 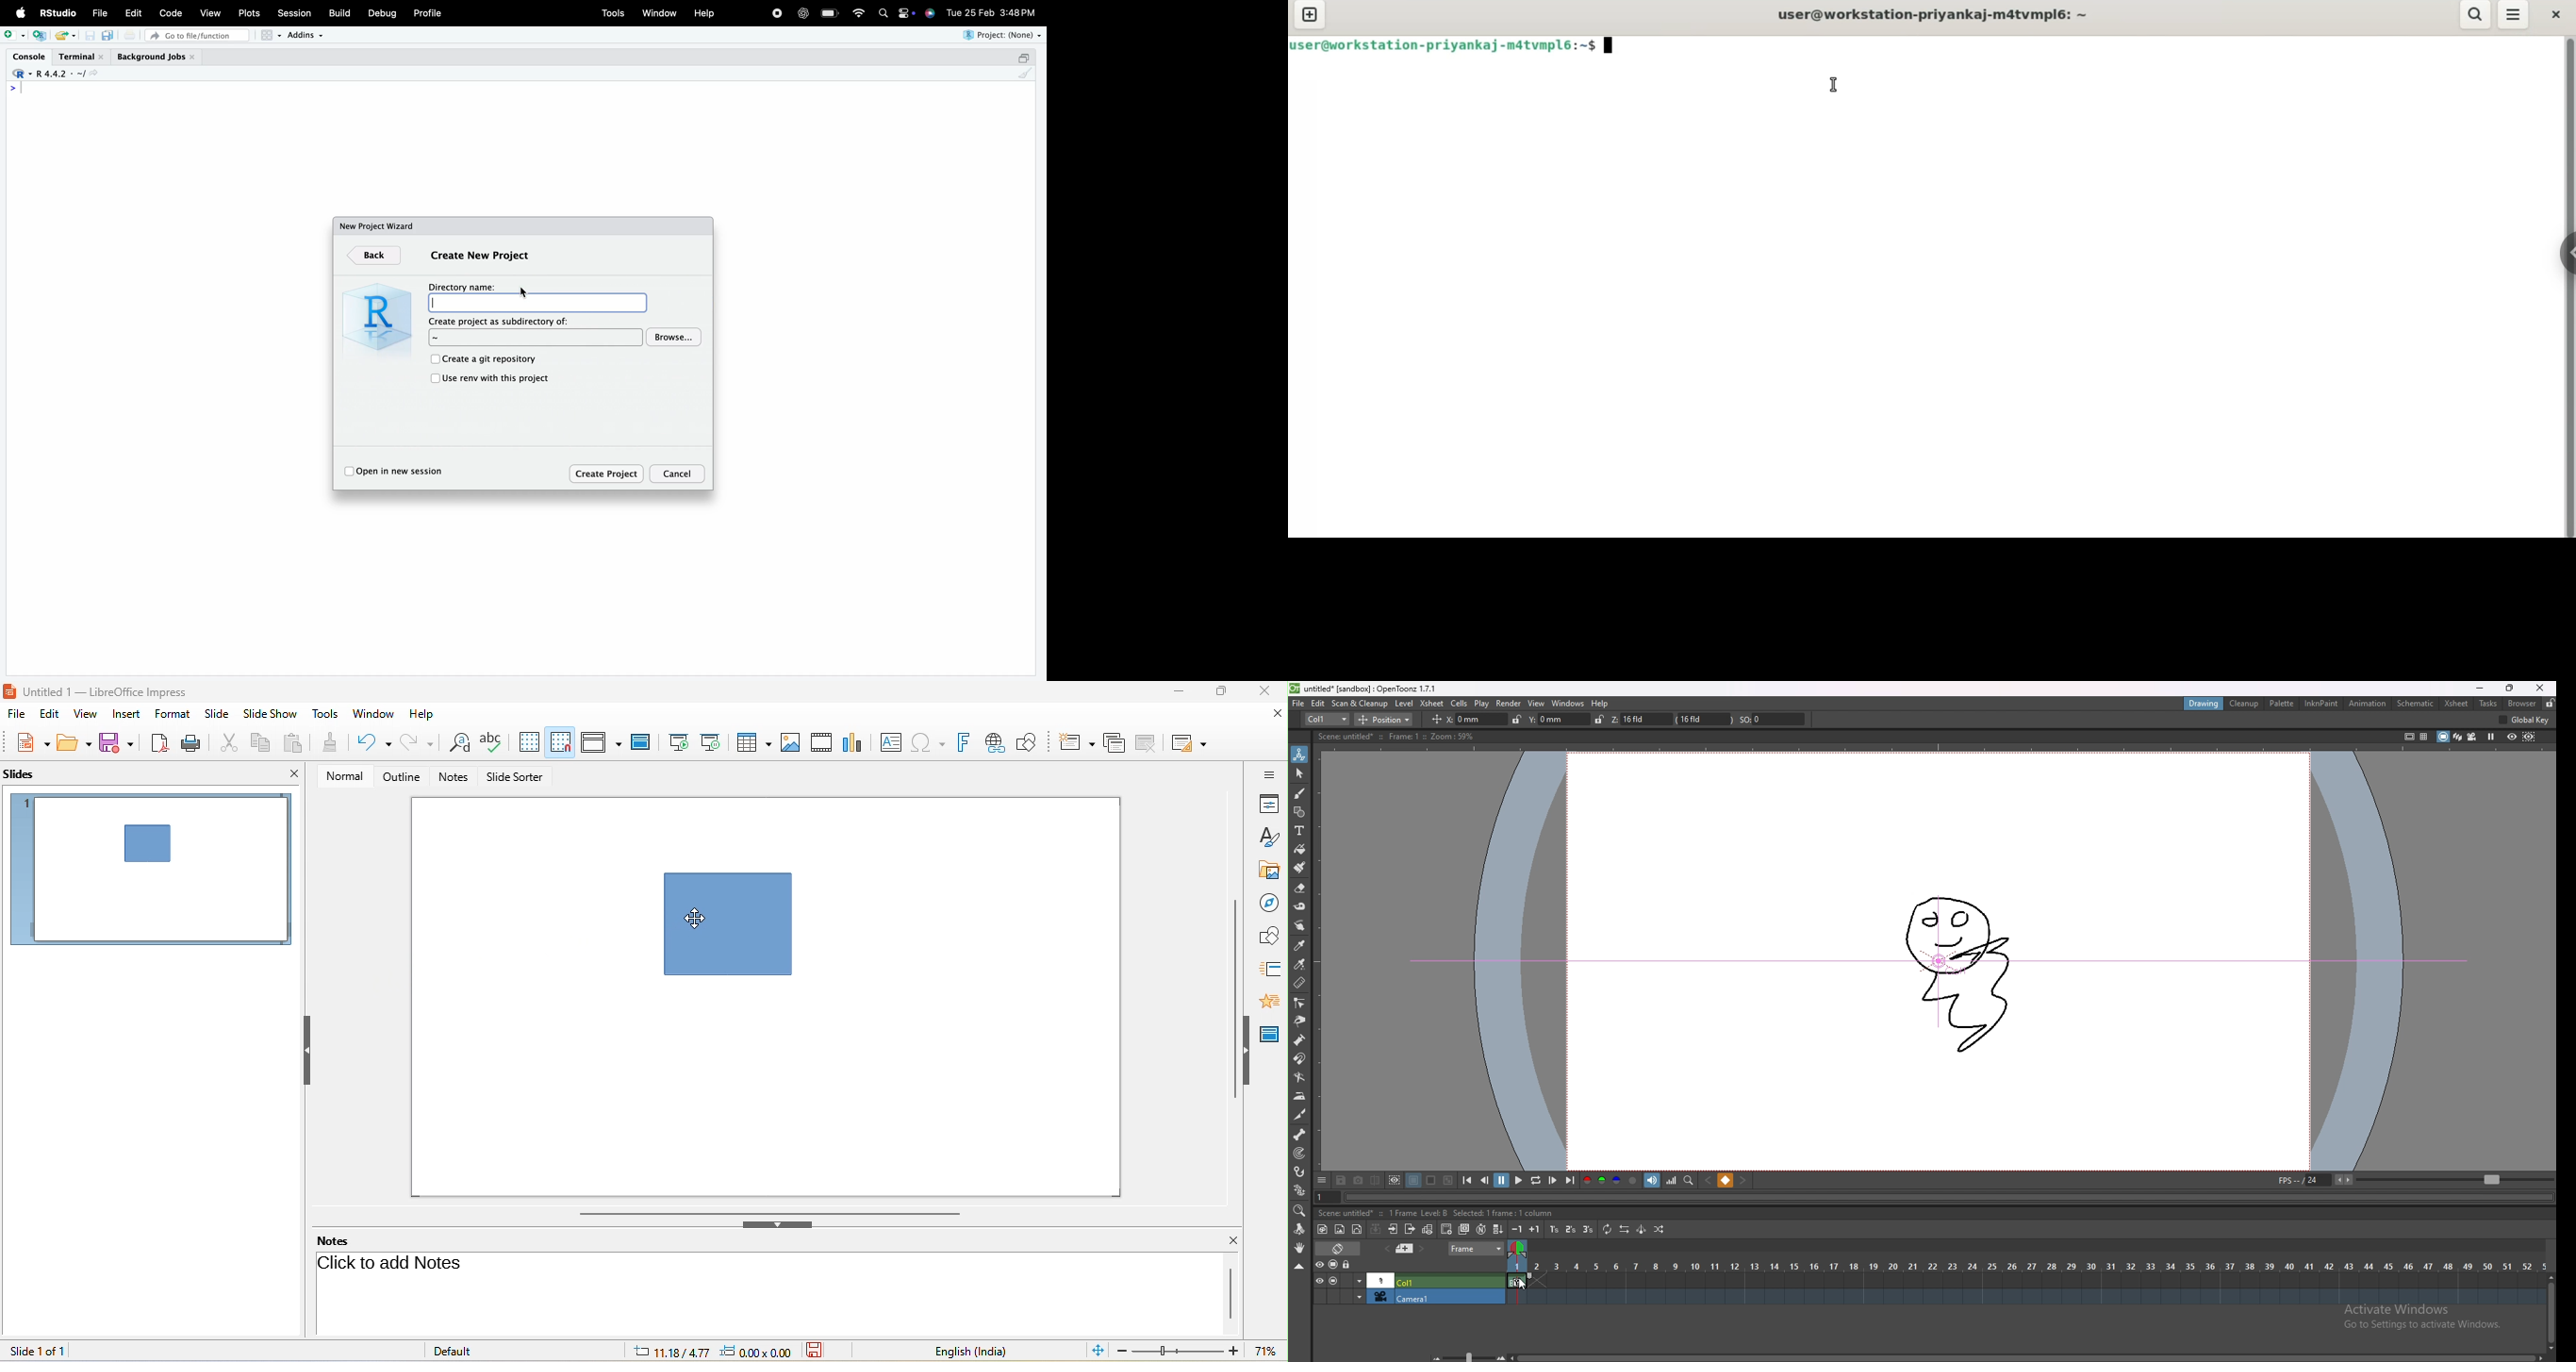 I want to click on Code, so click(x=170, y=12).